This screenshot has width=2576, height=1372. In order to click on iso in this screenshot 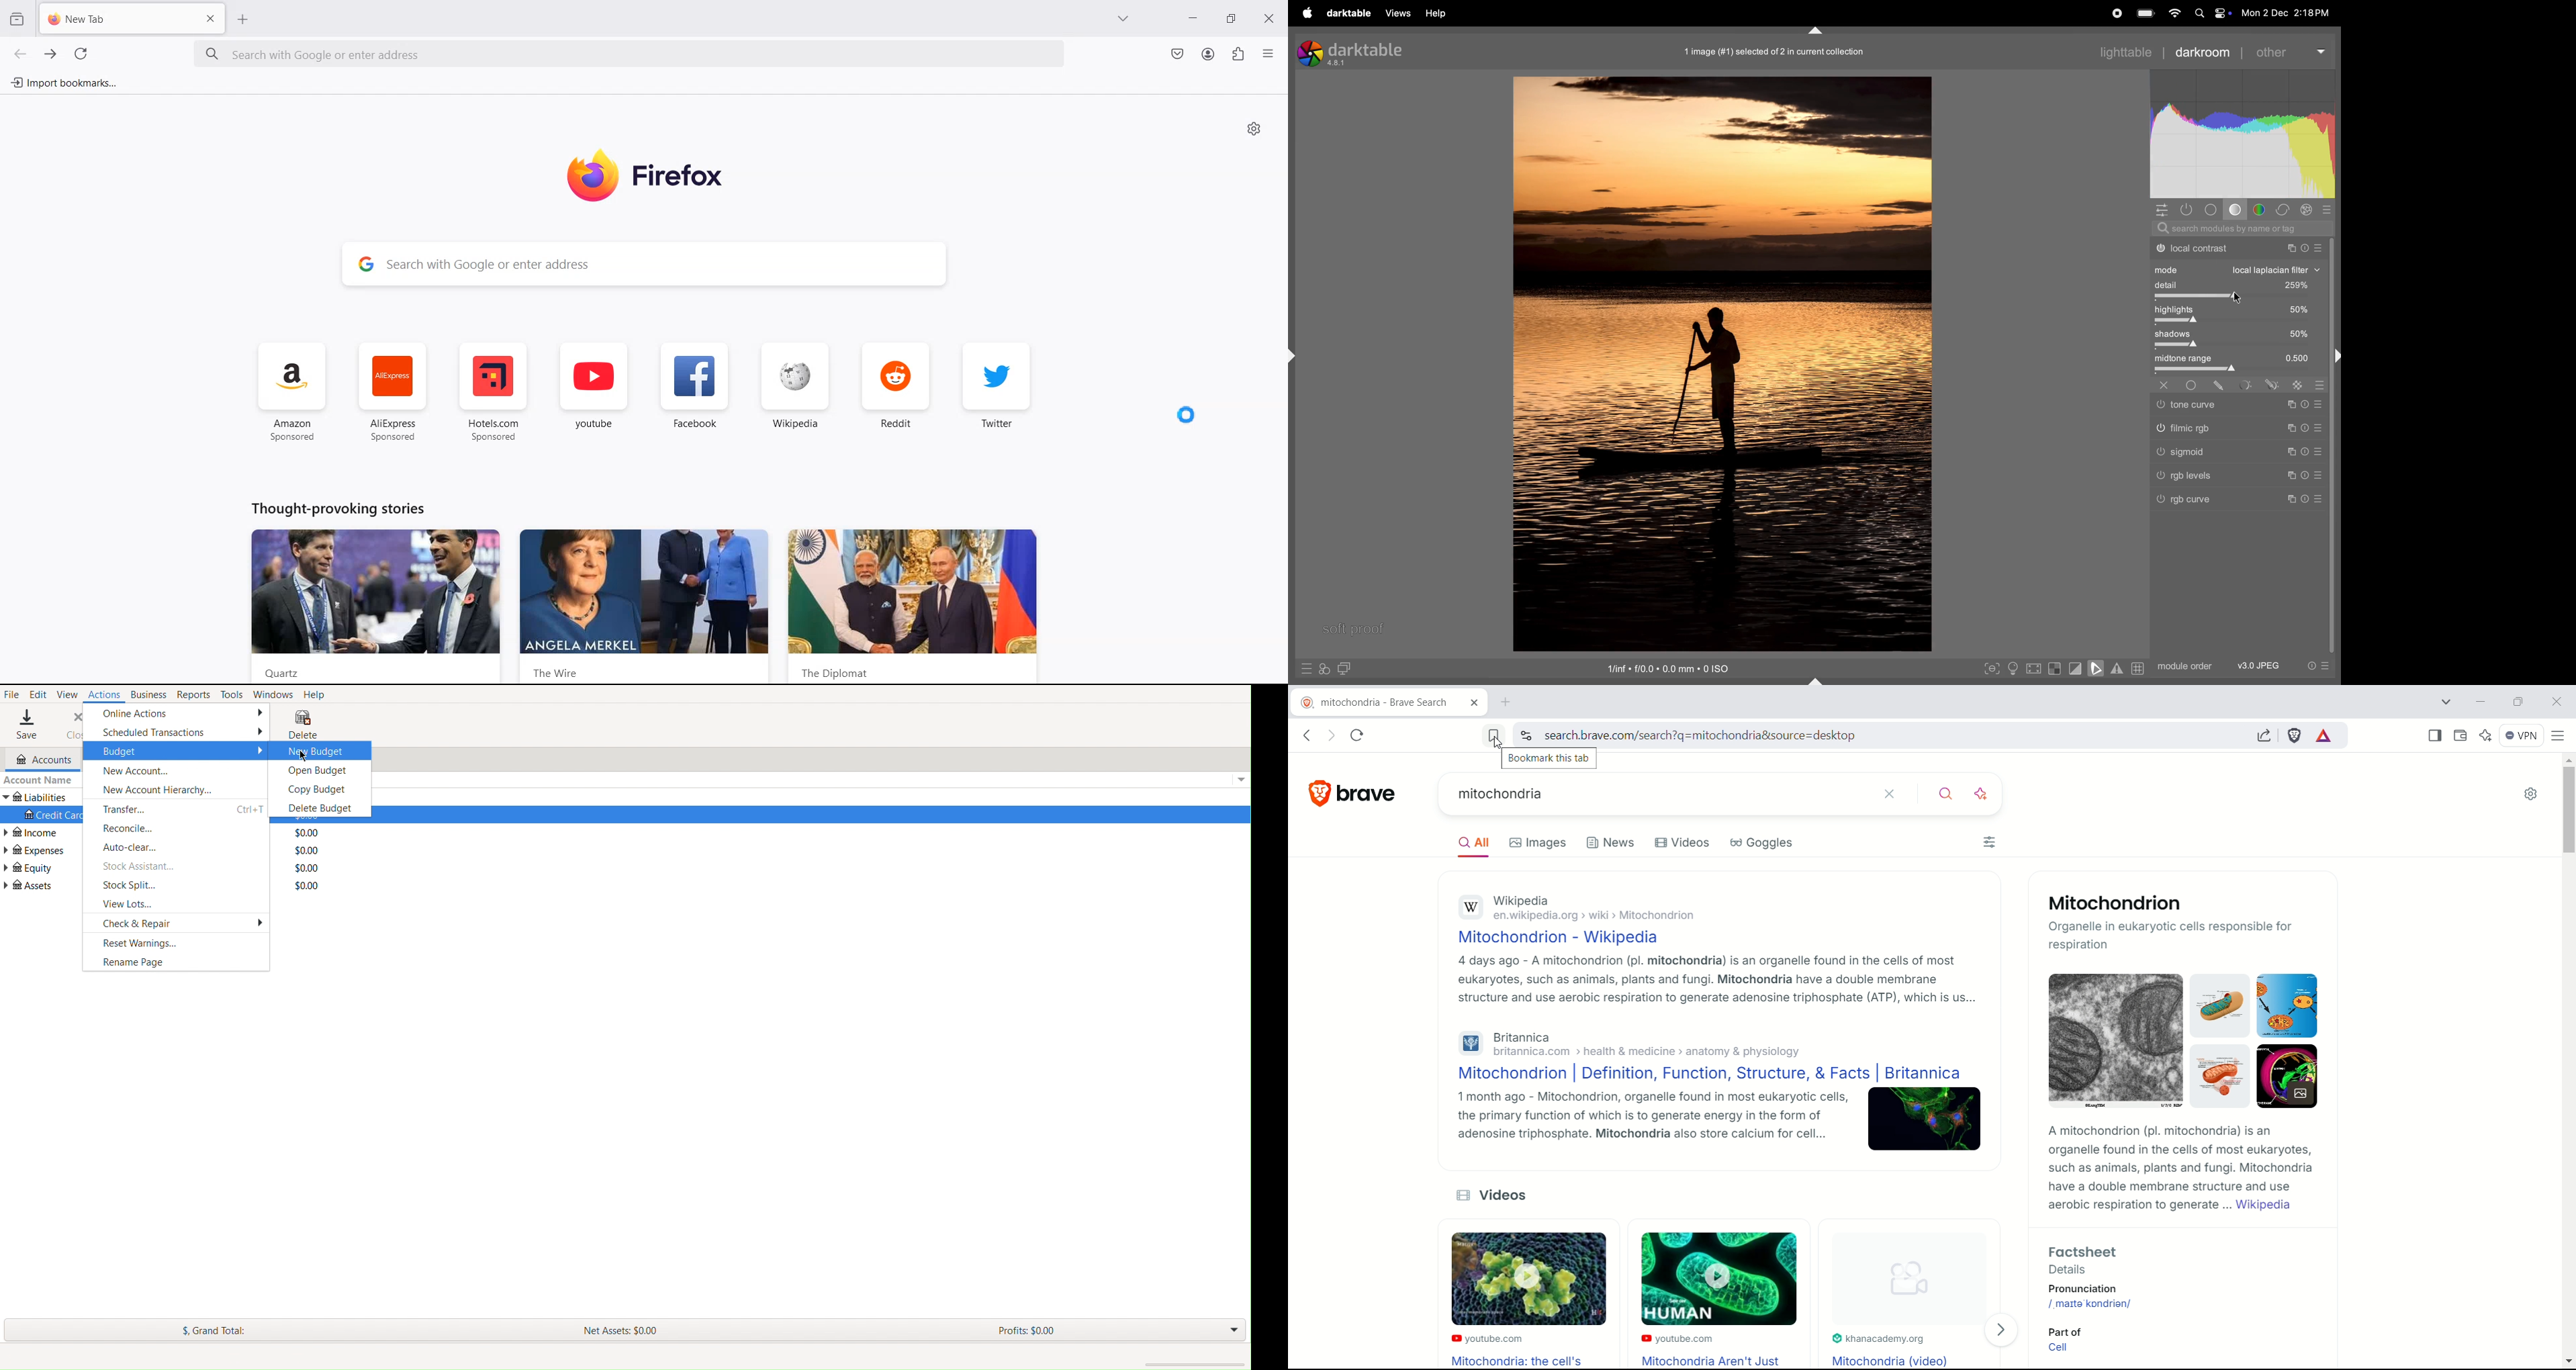, I will do `click(1664, 667)`.